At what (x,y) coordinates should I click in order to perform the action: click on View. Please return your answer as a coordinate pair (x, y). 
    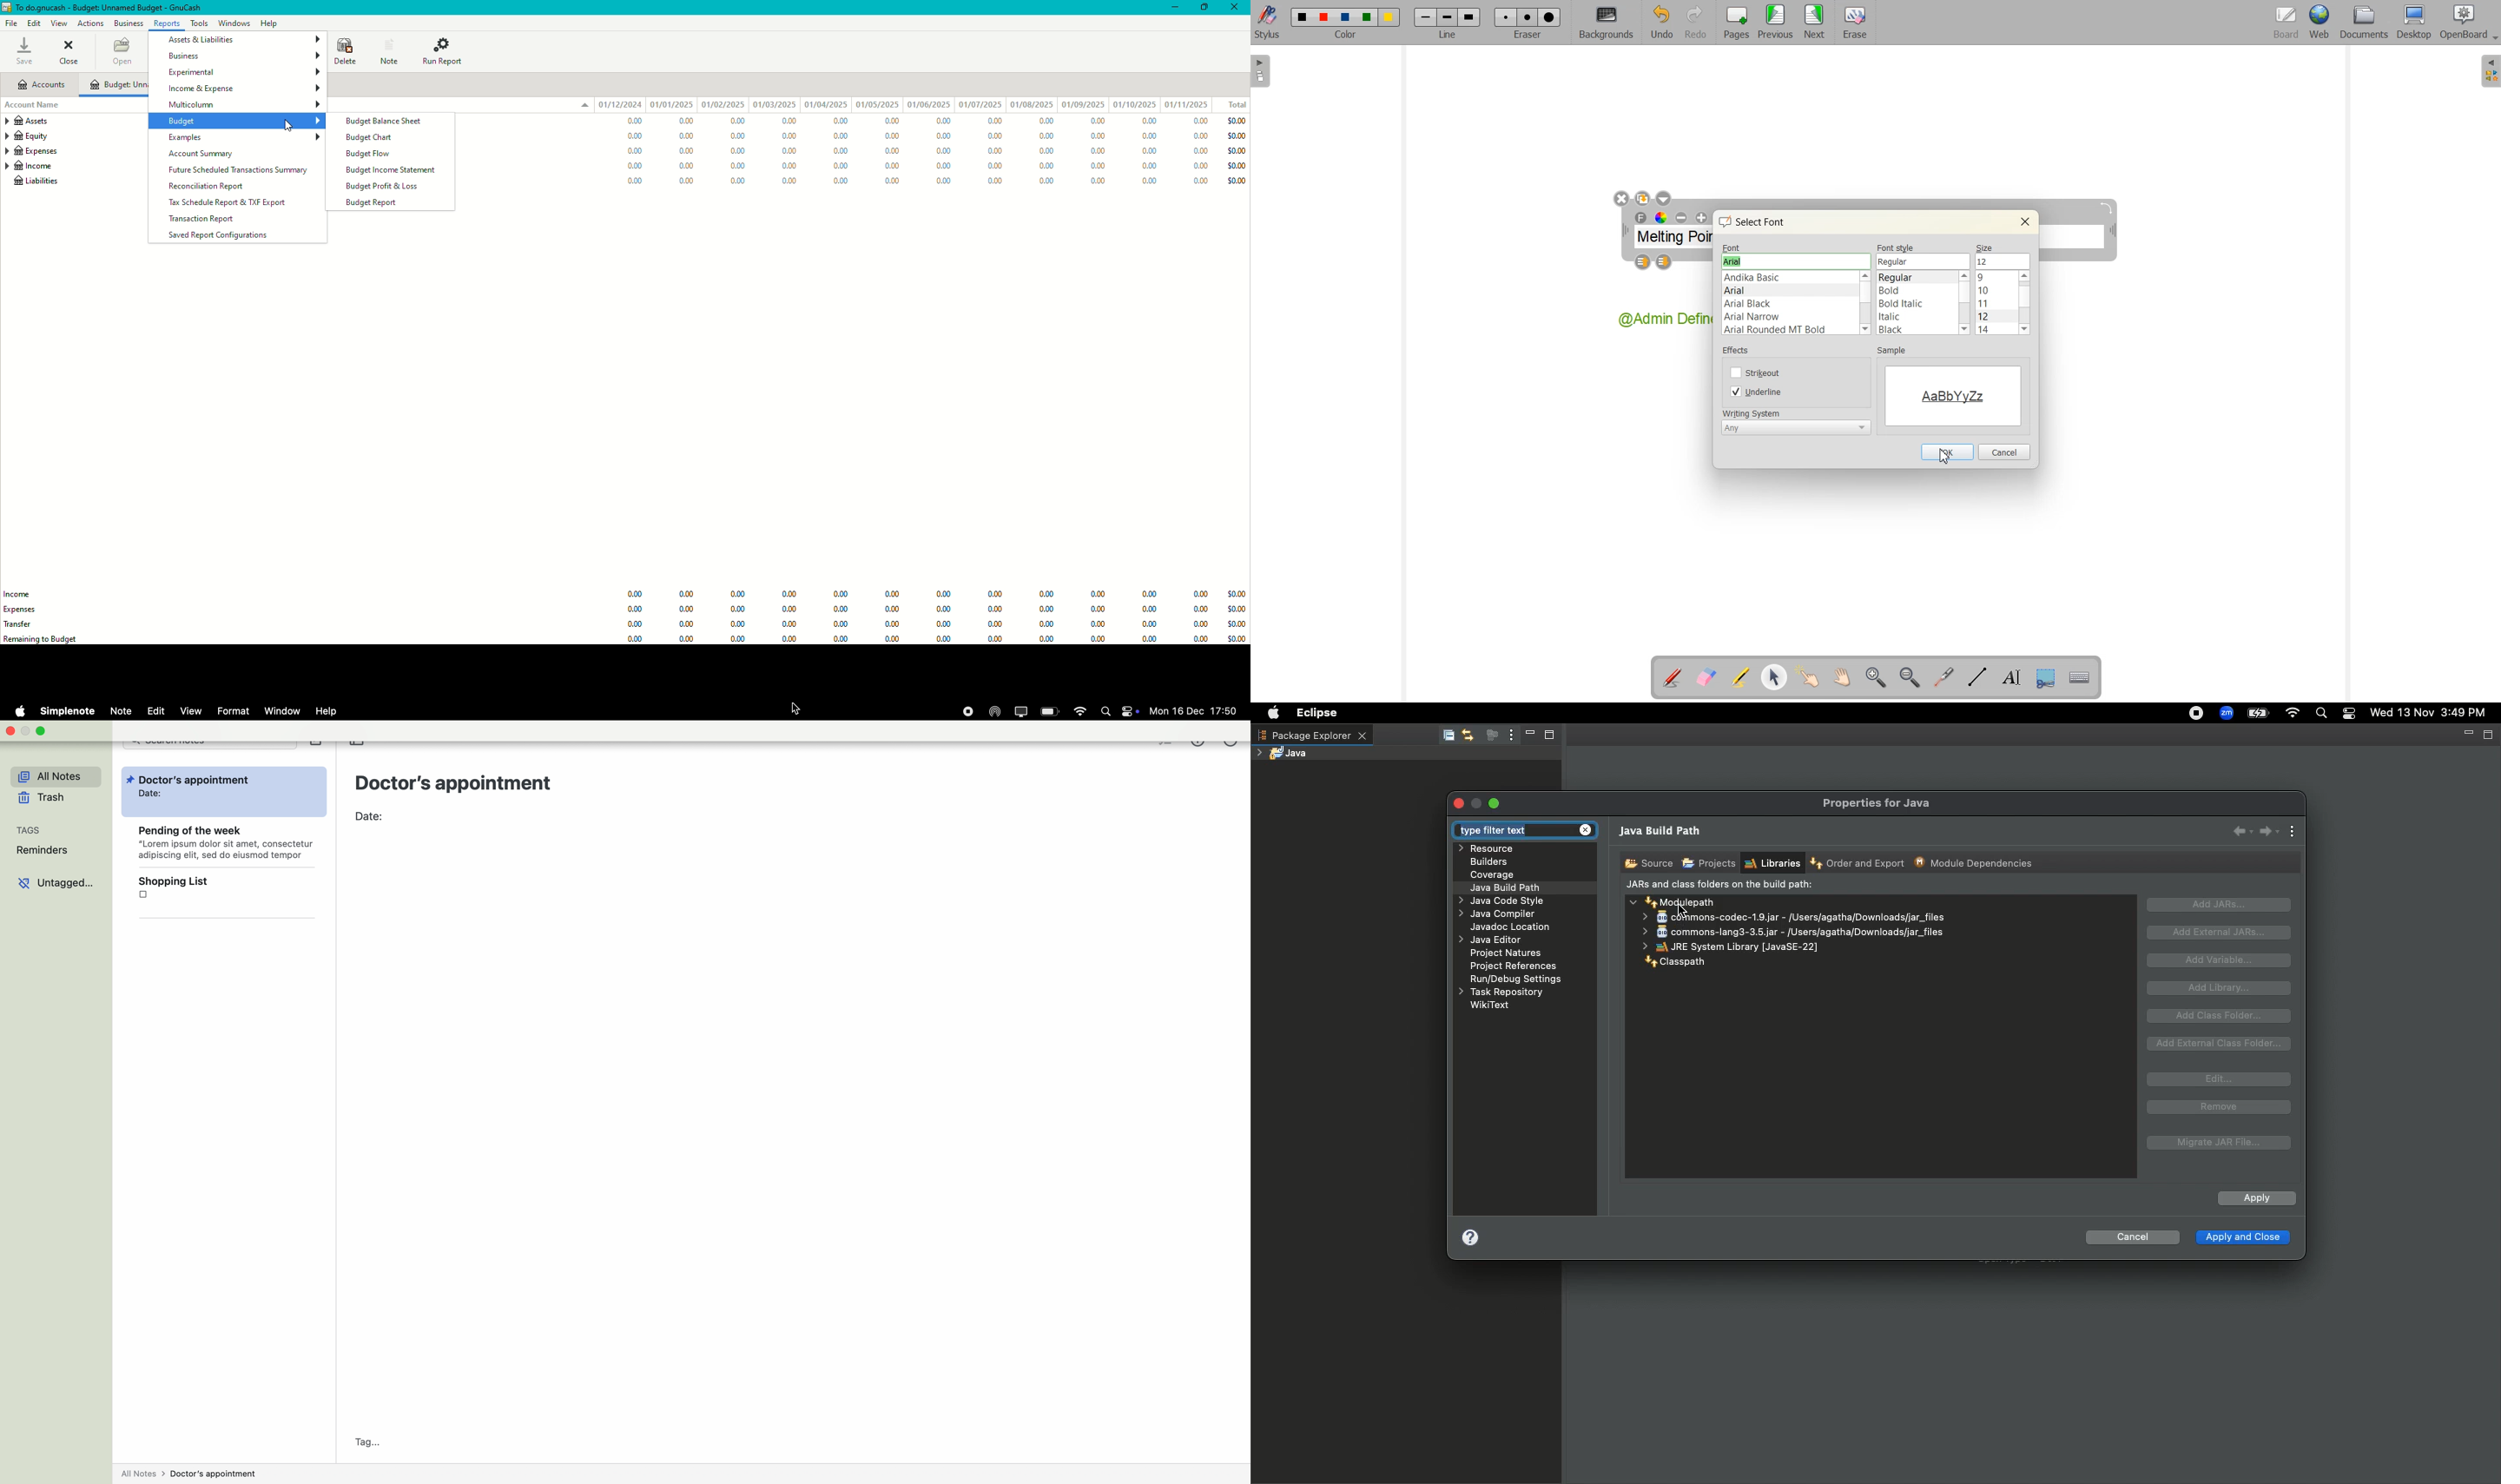
    Looking at the image, I should click on (59, 23).